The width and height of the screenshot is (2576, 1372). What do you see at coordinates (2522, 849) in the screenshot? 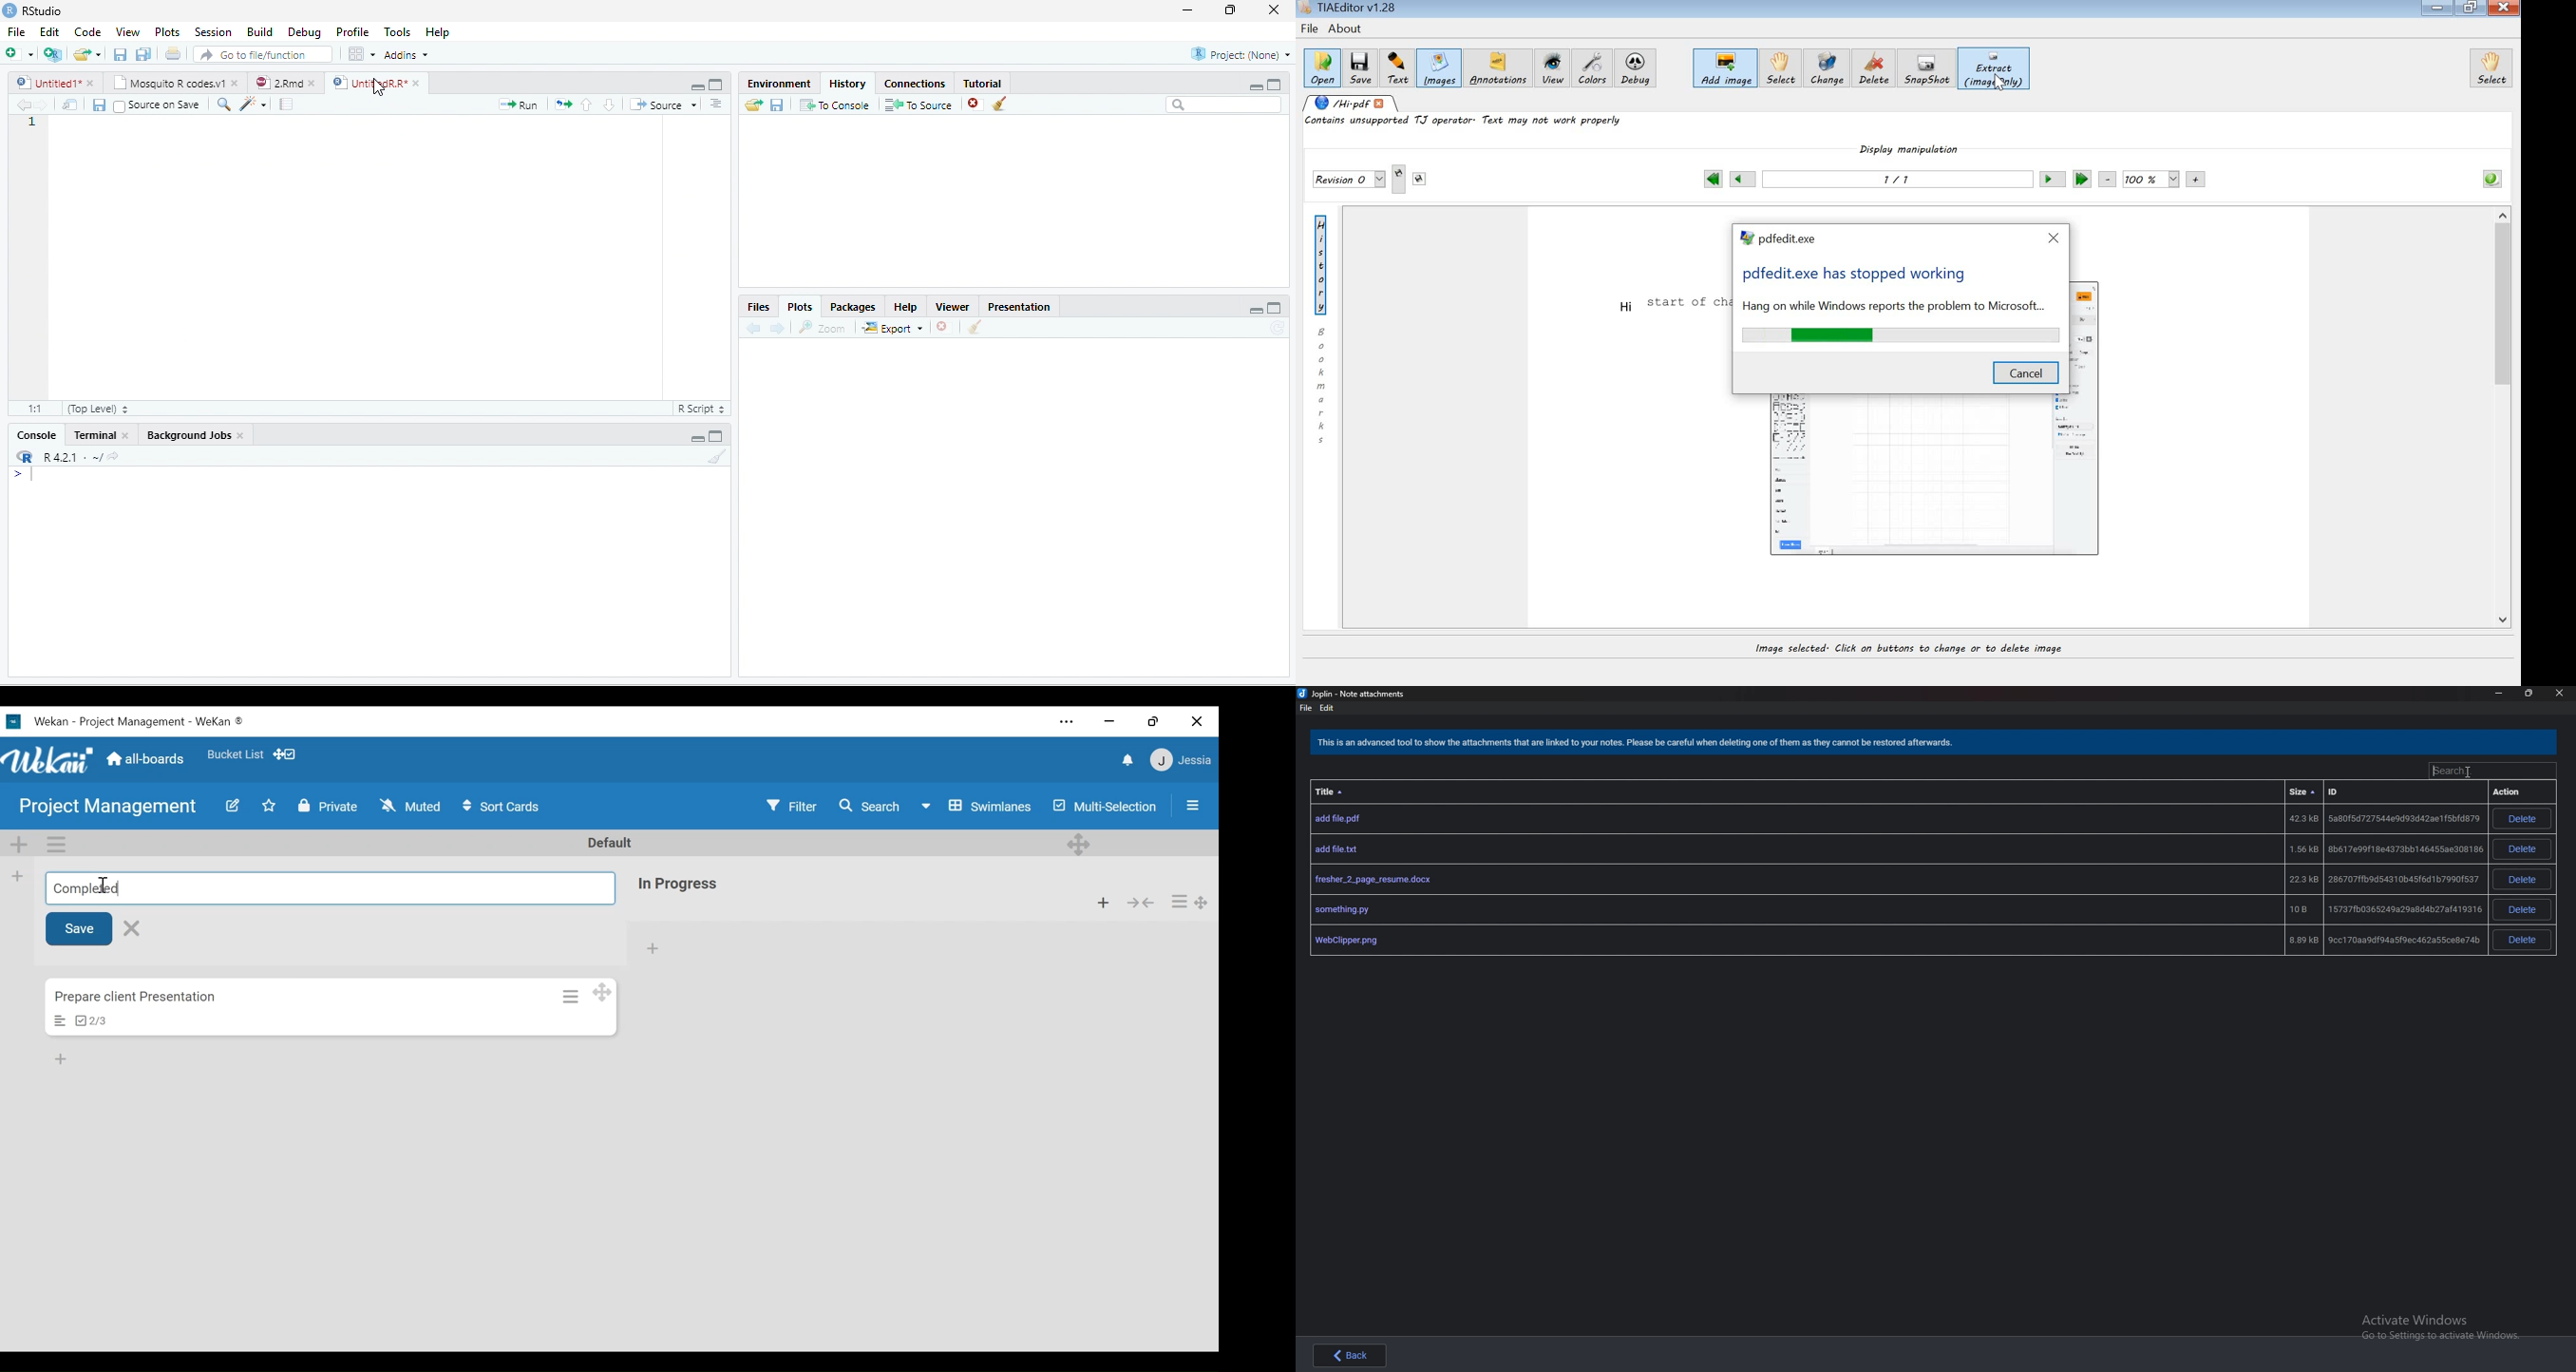
I see `delete` at bounding box center [2522, 849].